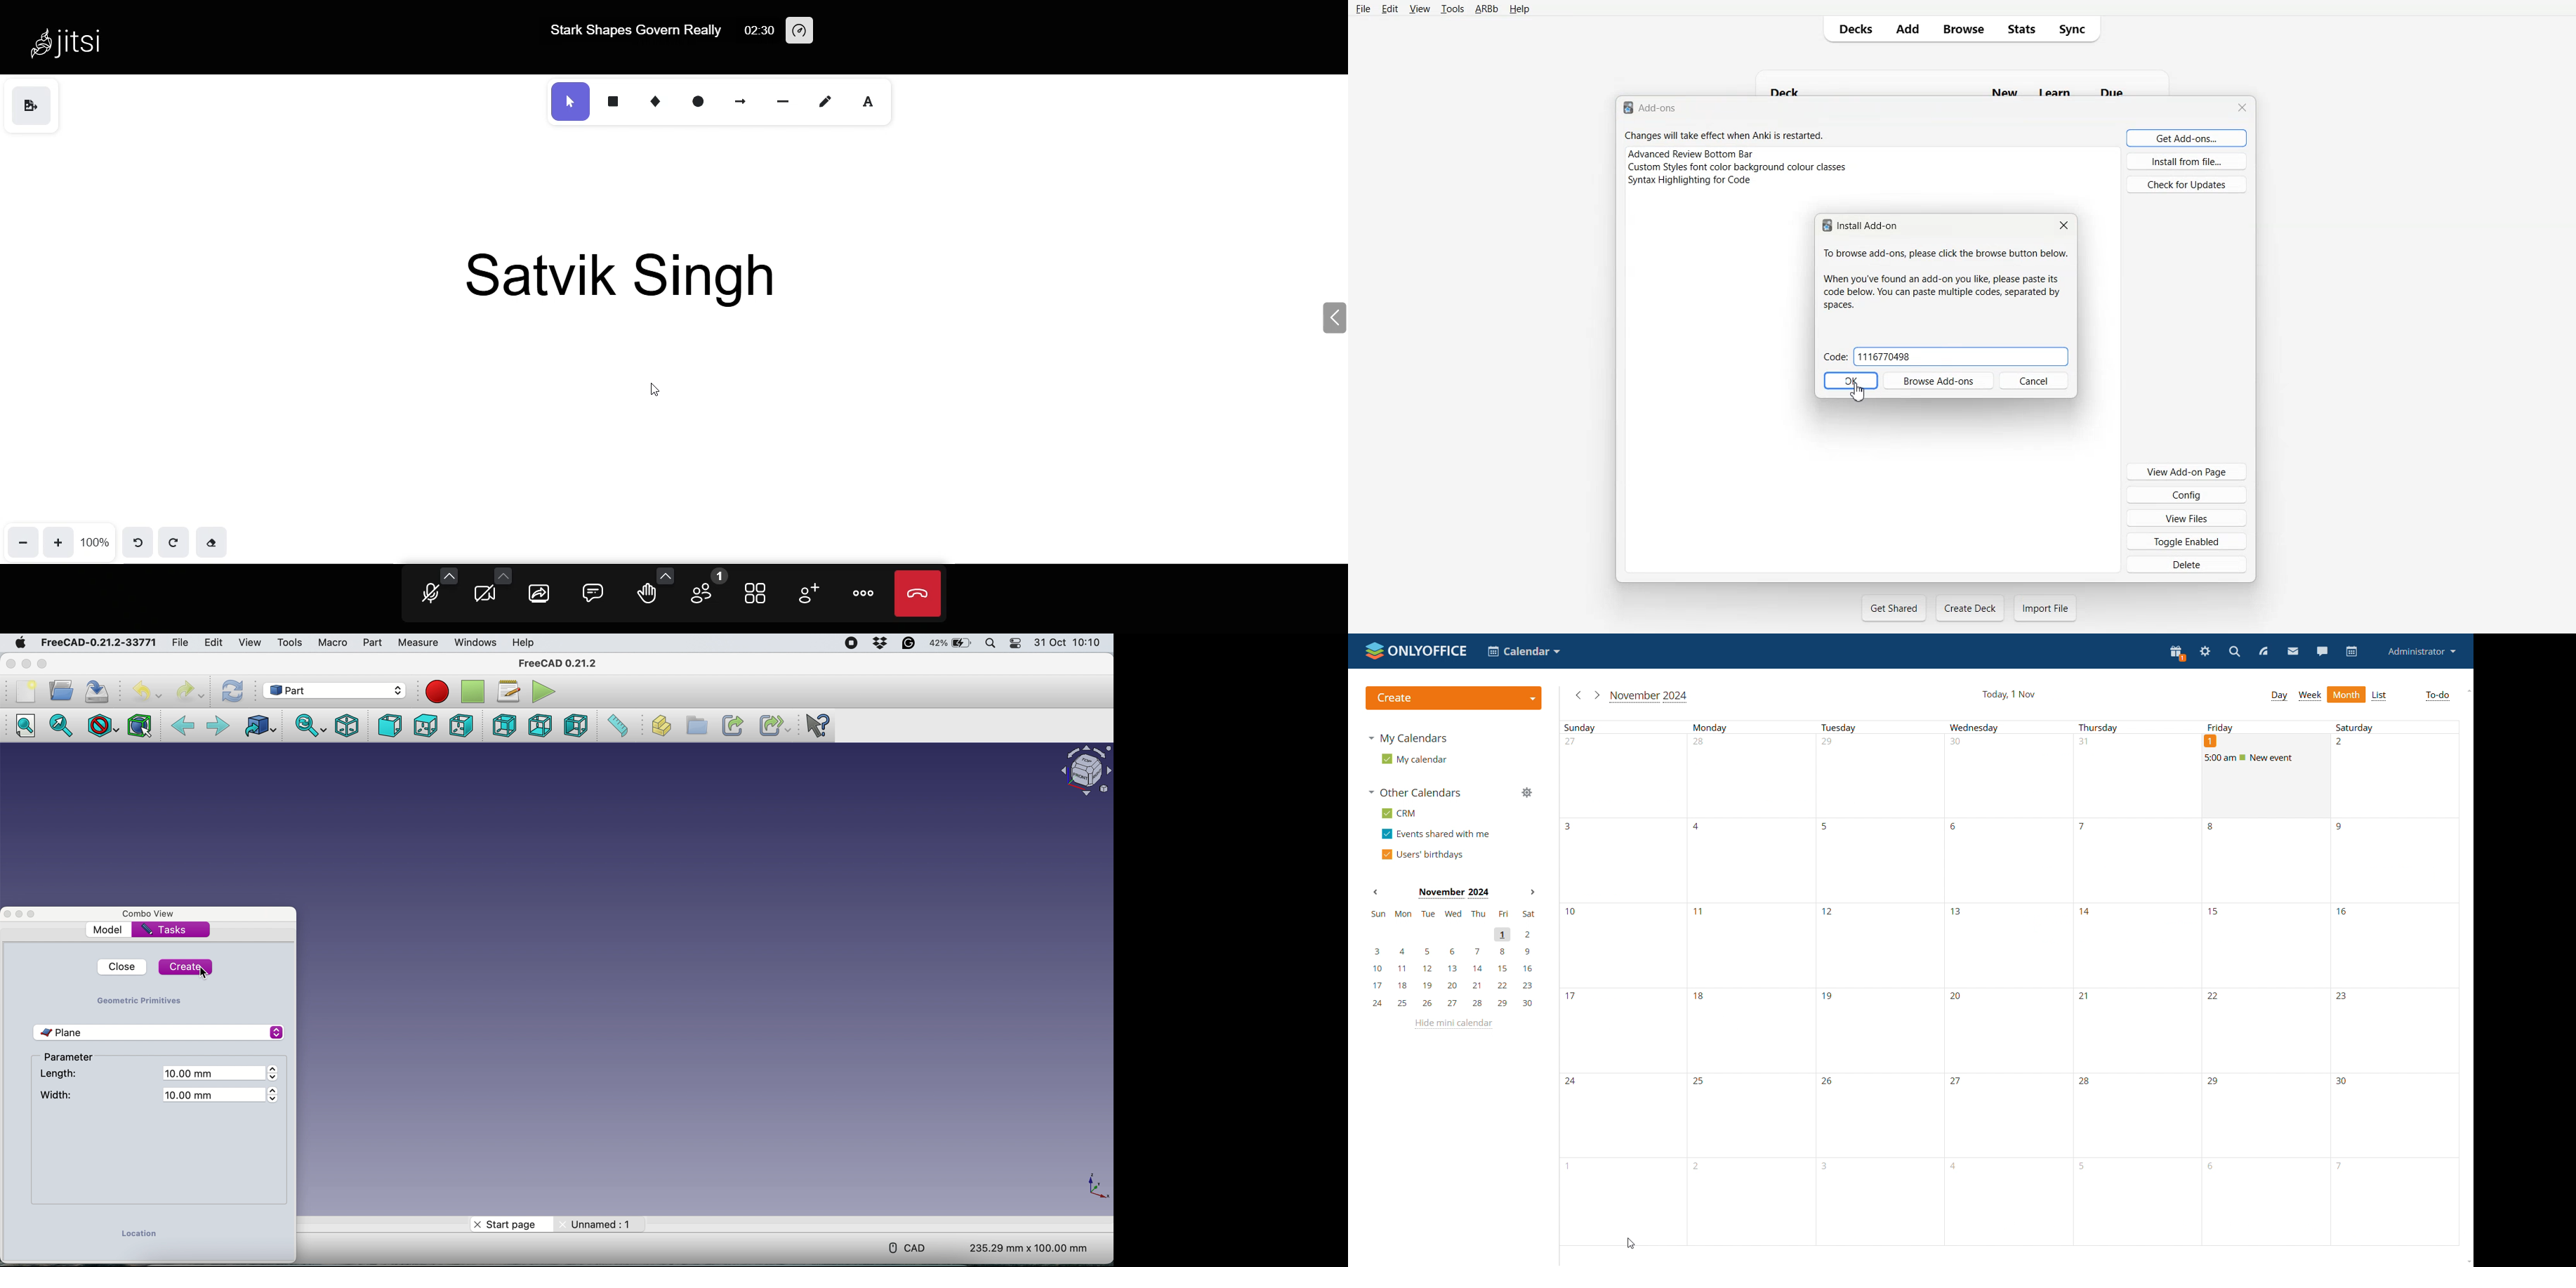 The image size is (2576, 1288). What do you see at coordinates (2187, 517) in the screenshot?
I see `View Files` at bounding box center [2187, 517].